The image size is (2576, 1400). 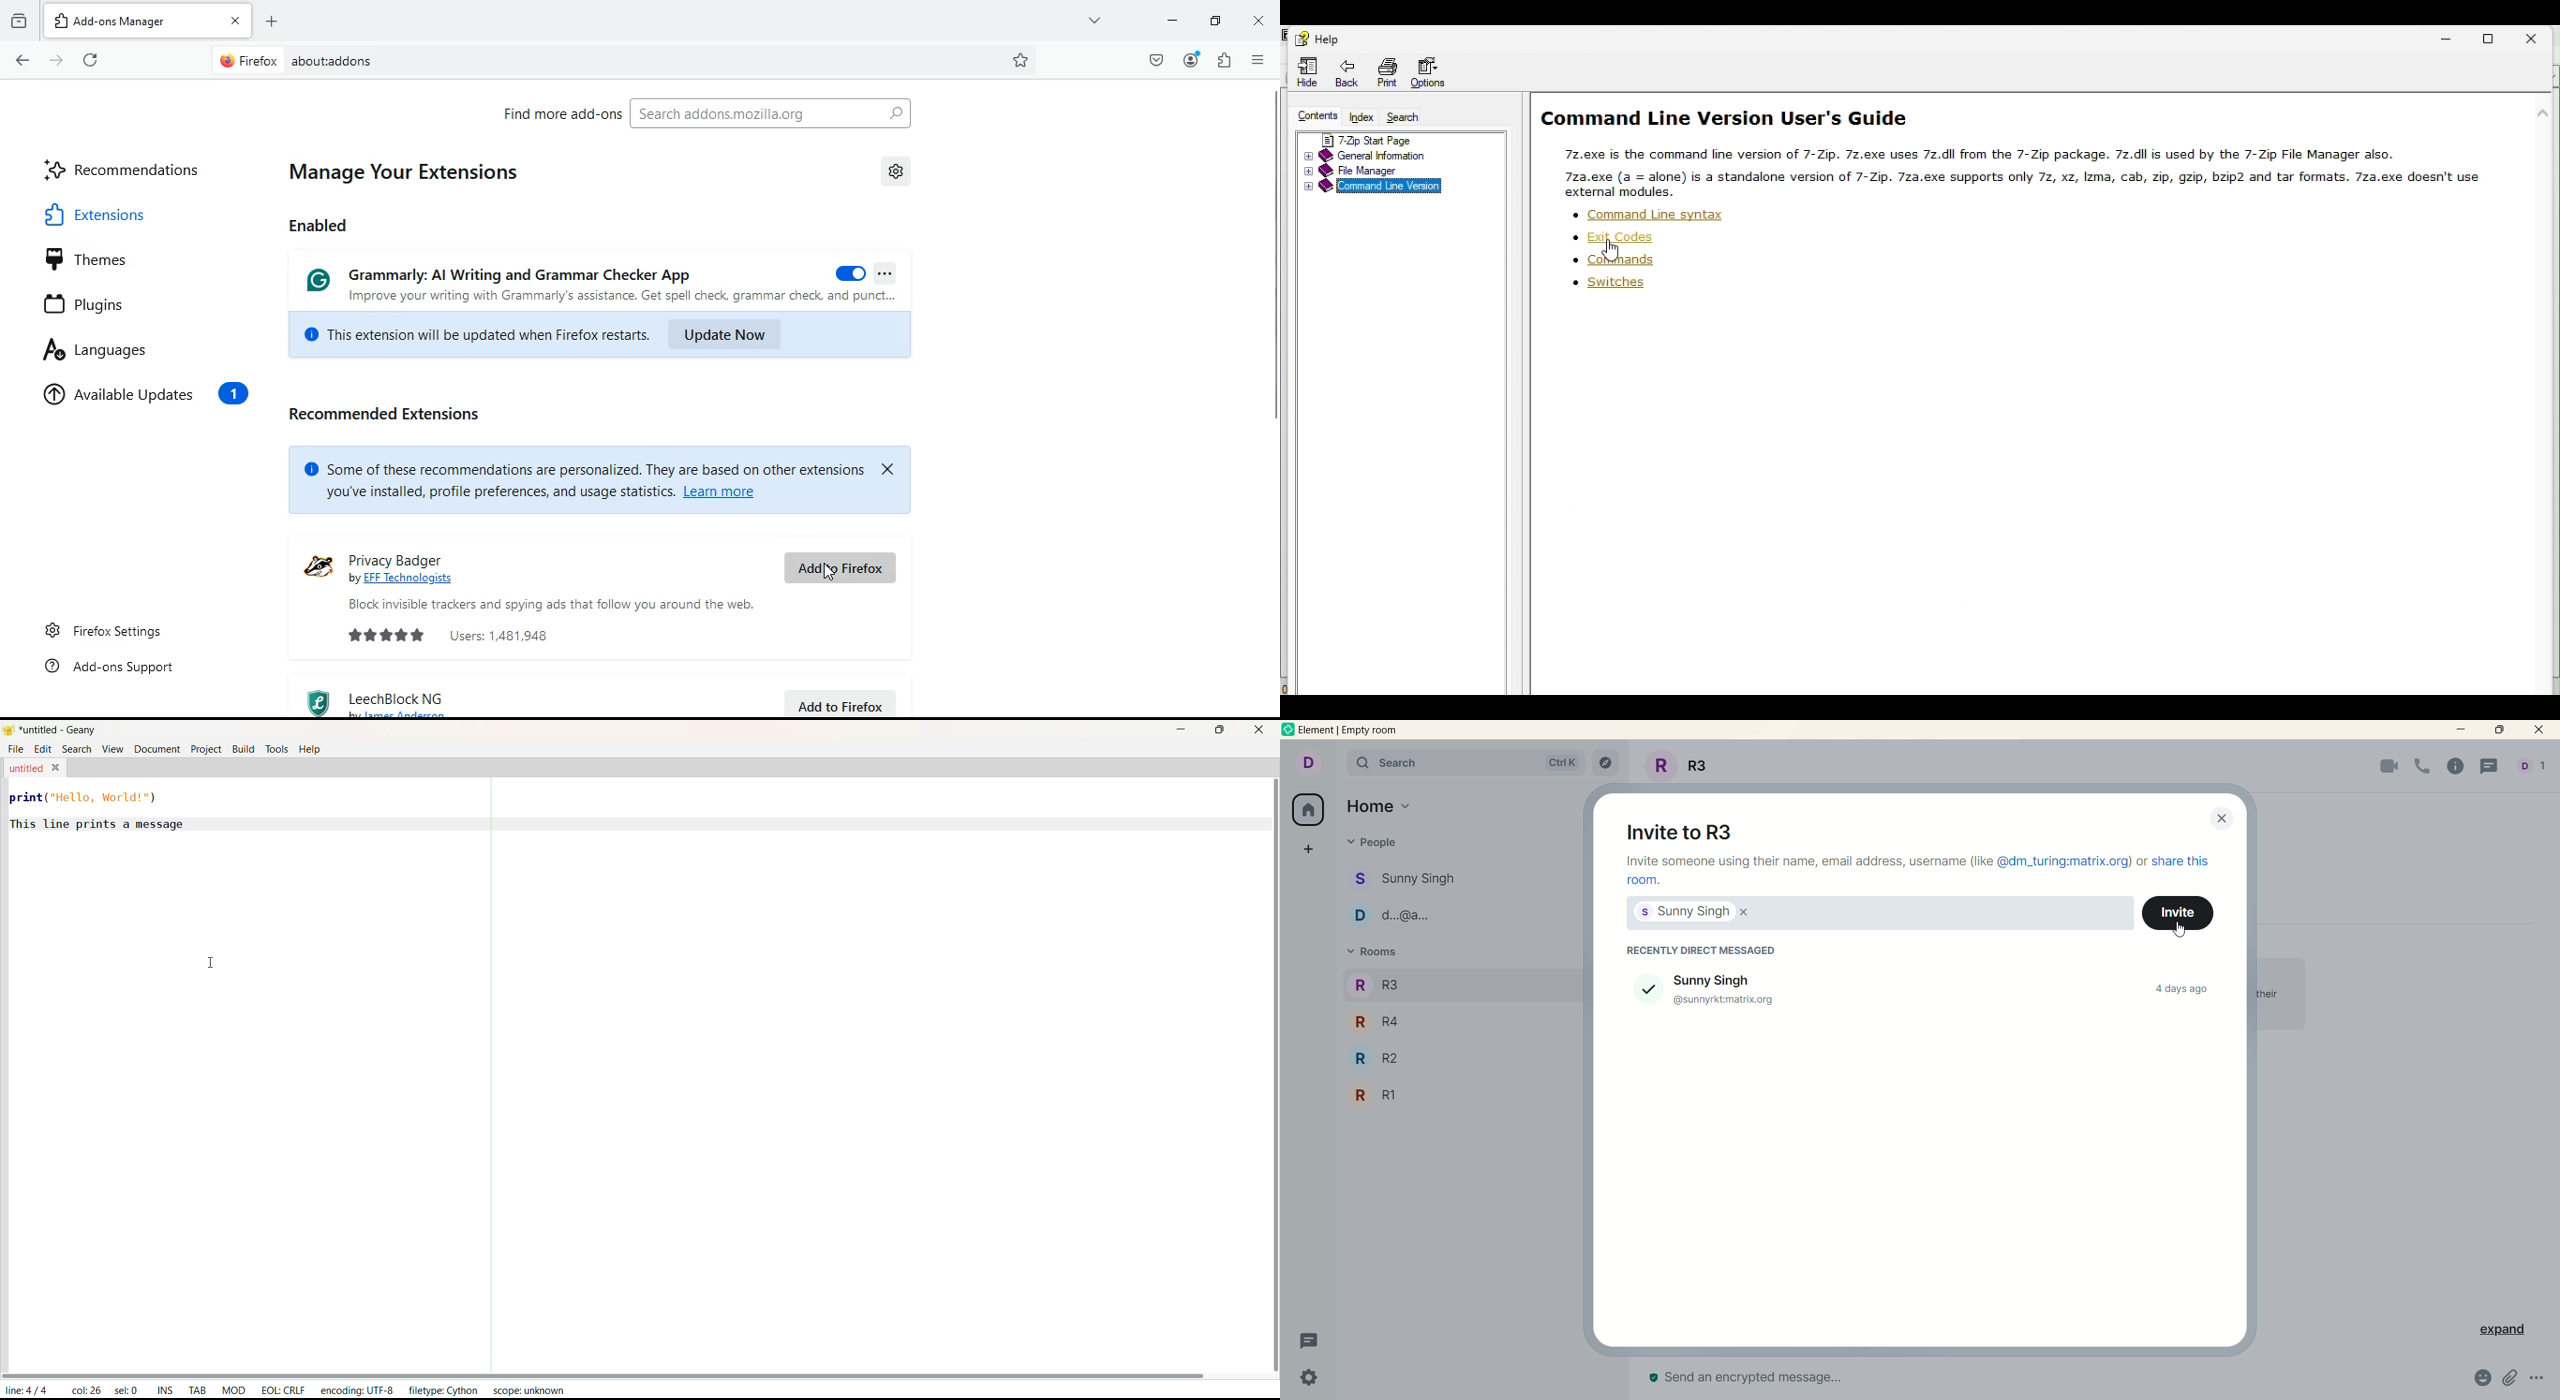 I want to click on attachment, so click(x=2510, y=1379).